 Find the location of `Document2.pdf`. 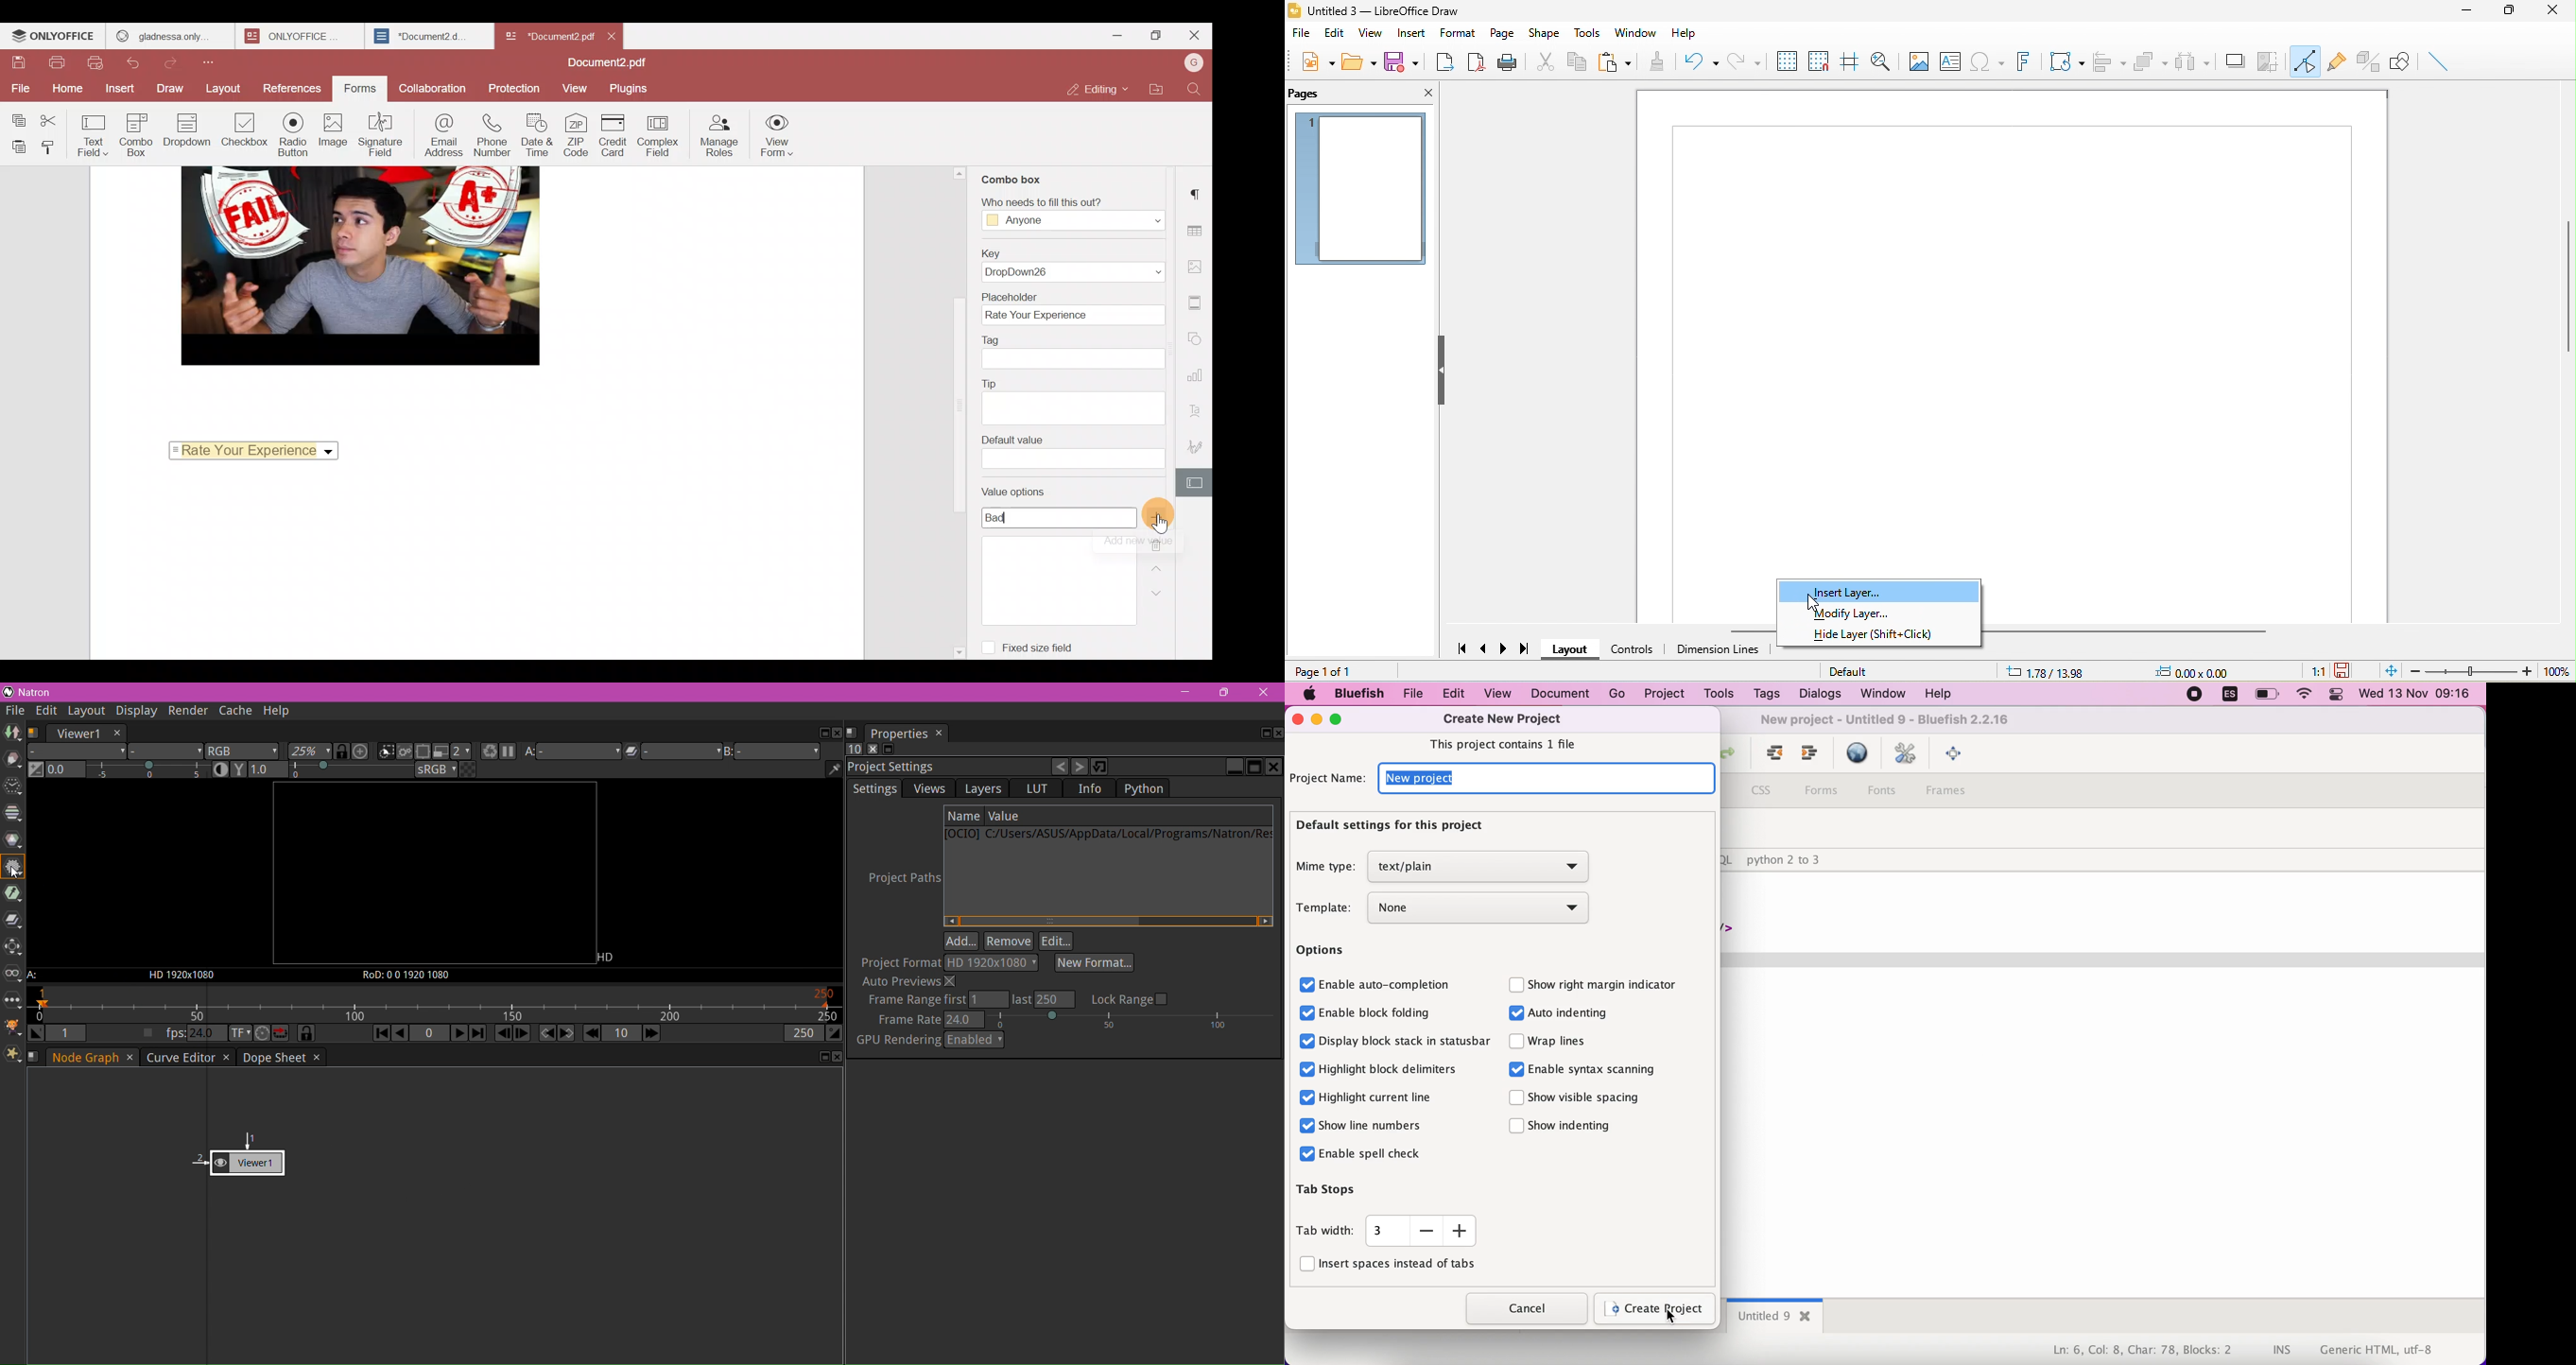

Document2.pdf is located at coordinates (607, 63).